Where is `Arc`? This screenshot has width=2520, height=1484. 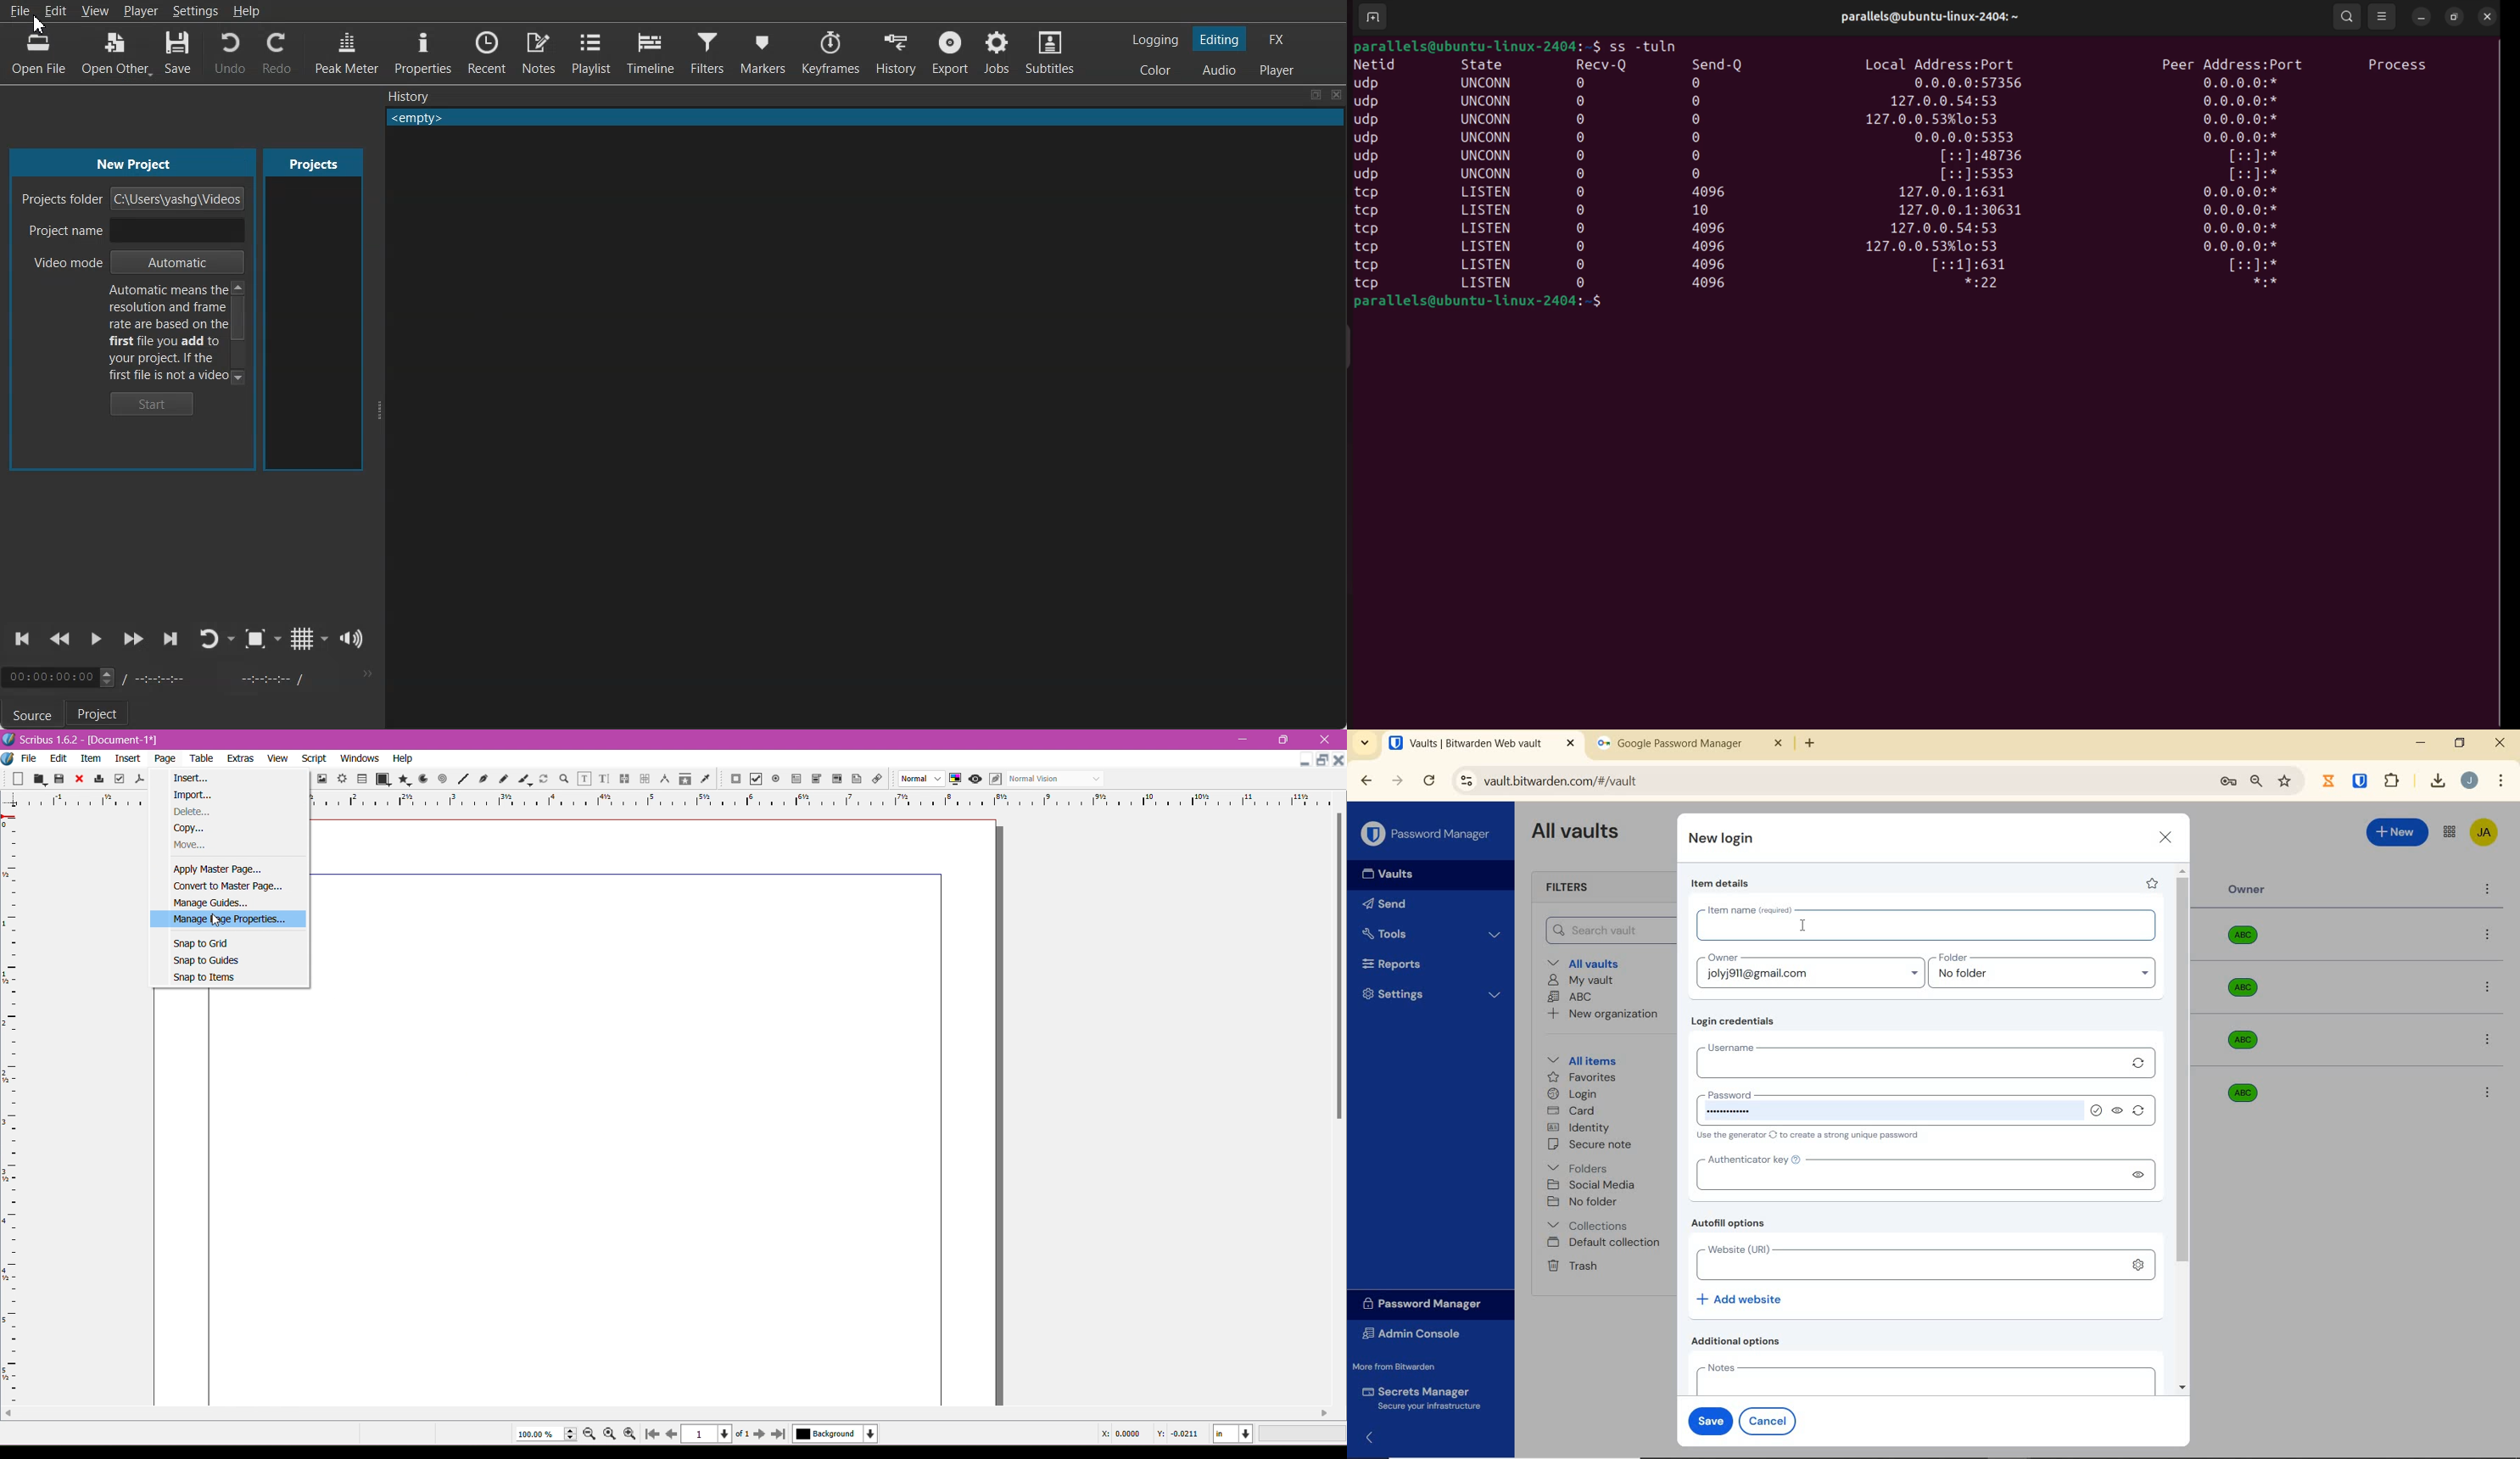 Arc is located at coordinates (422, 779).